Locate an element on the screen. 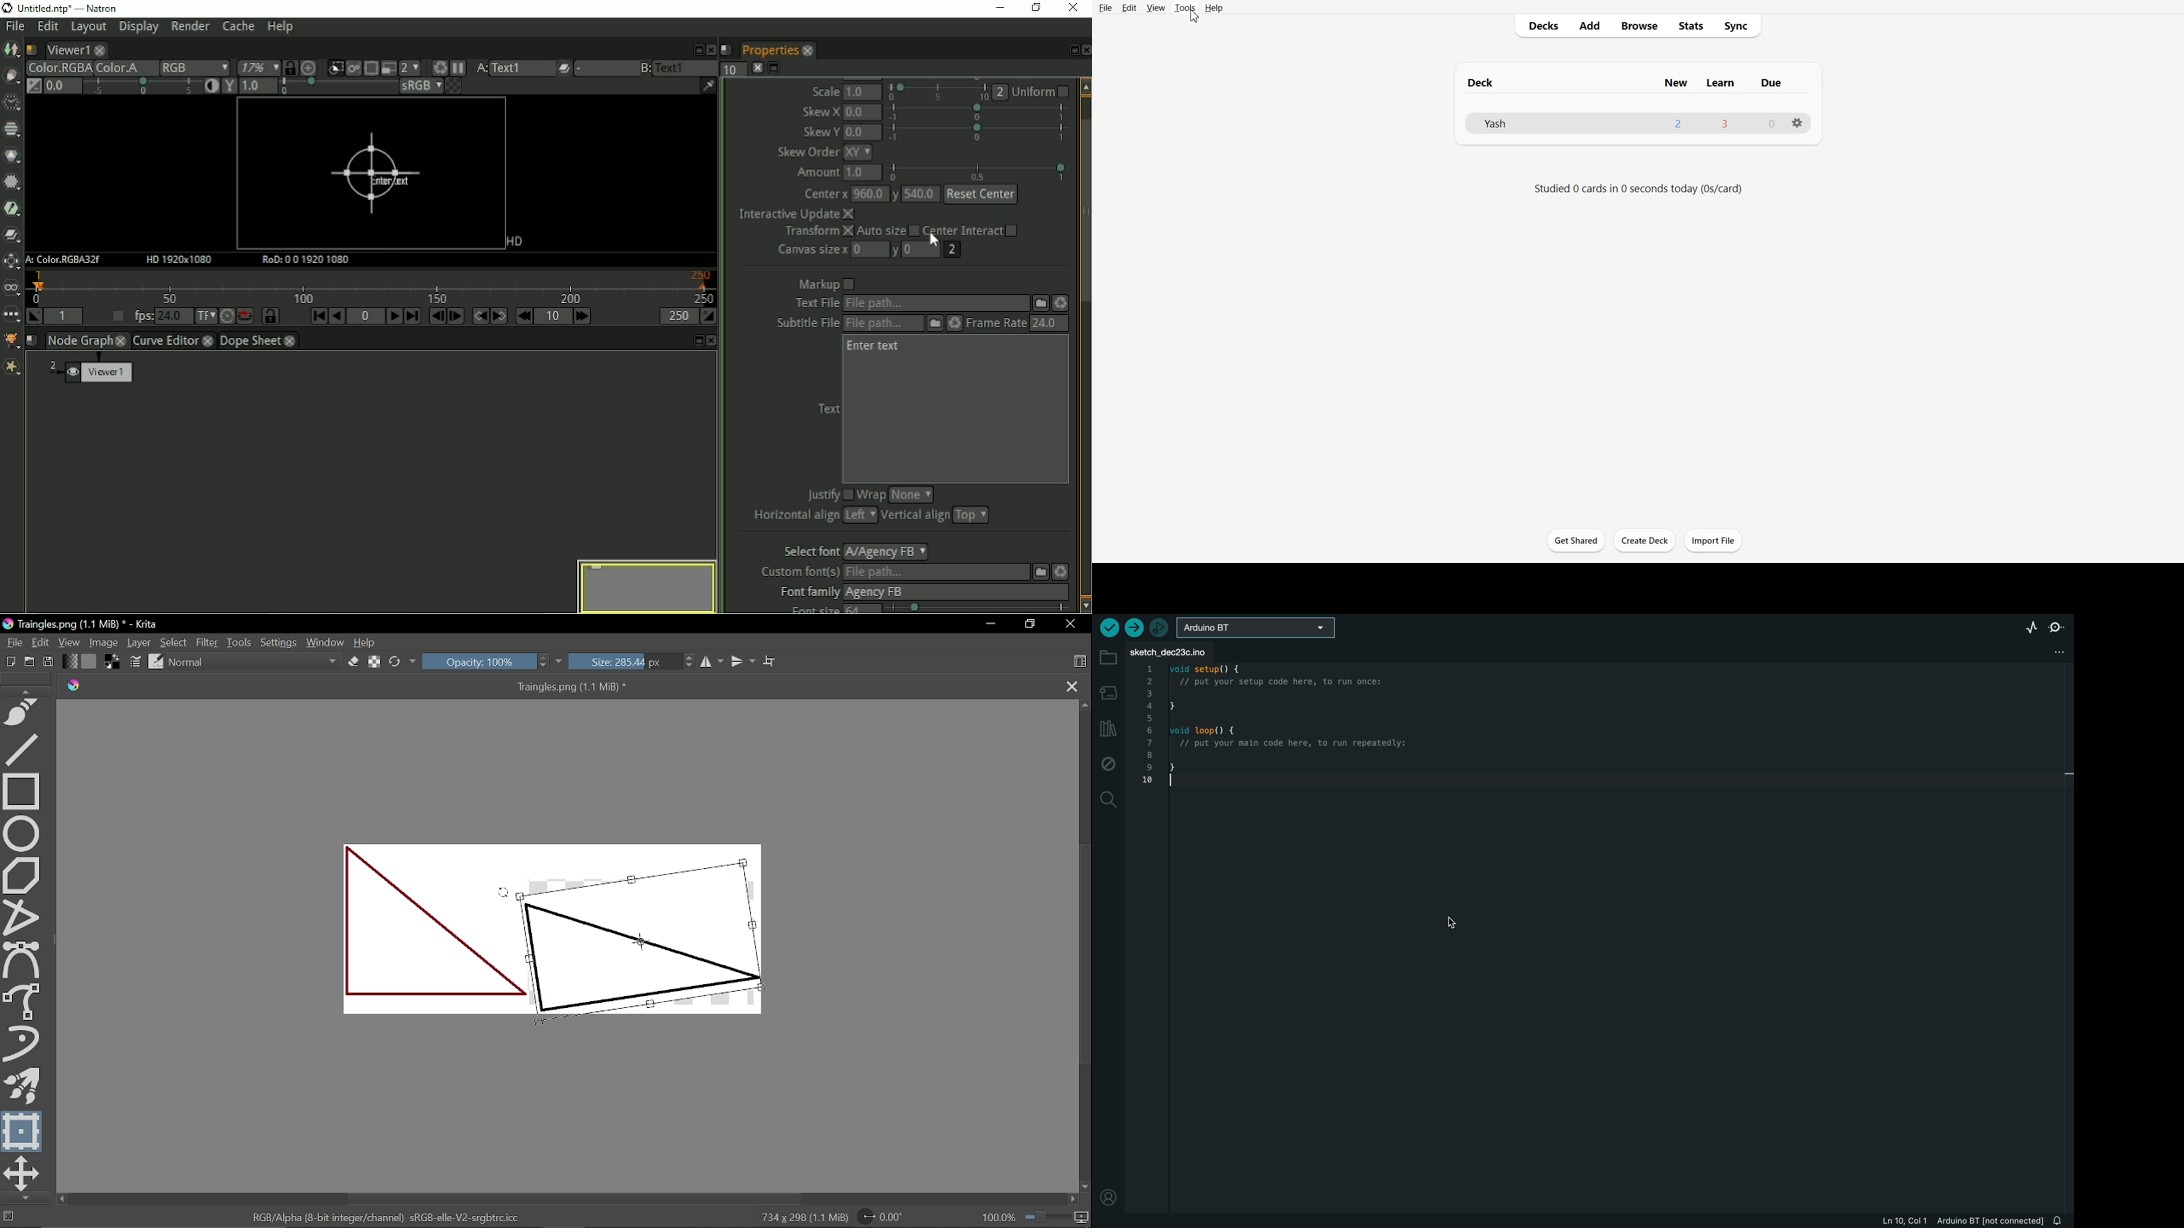 The height and width of the screenshot is (1232, 2184). Yash is located at coordinates (1494, 123).